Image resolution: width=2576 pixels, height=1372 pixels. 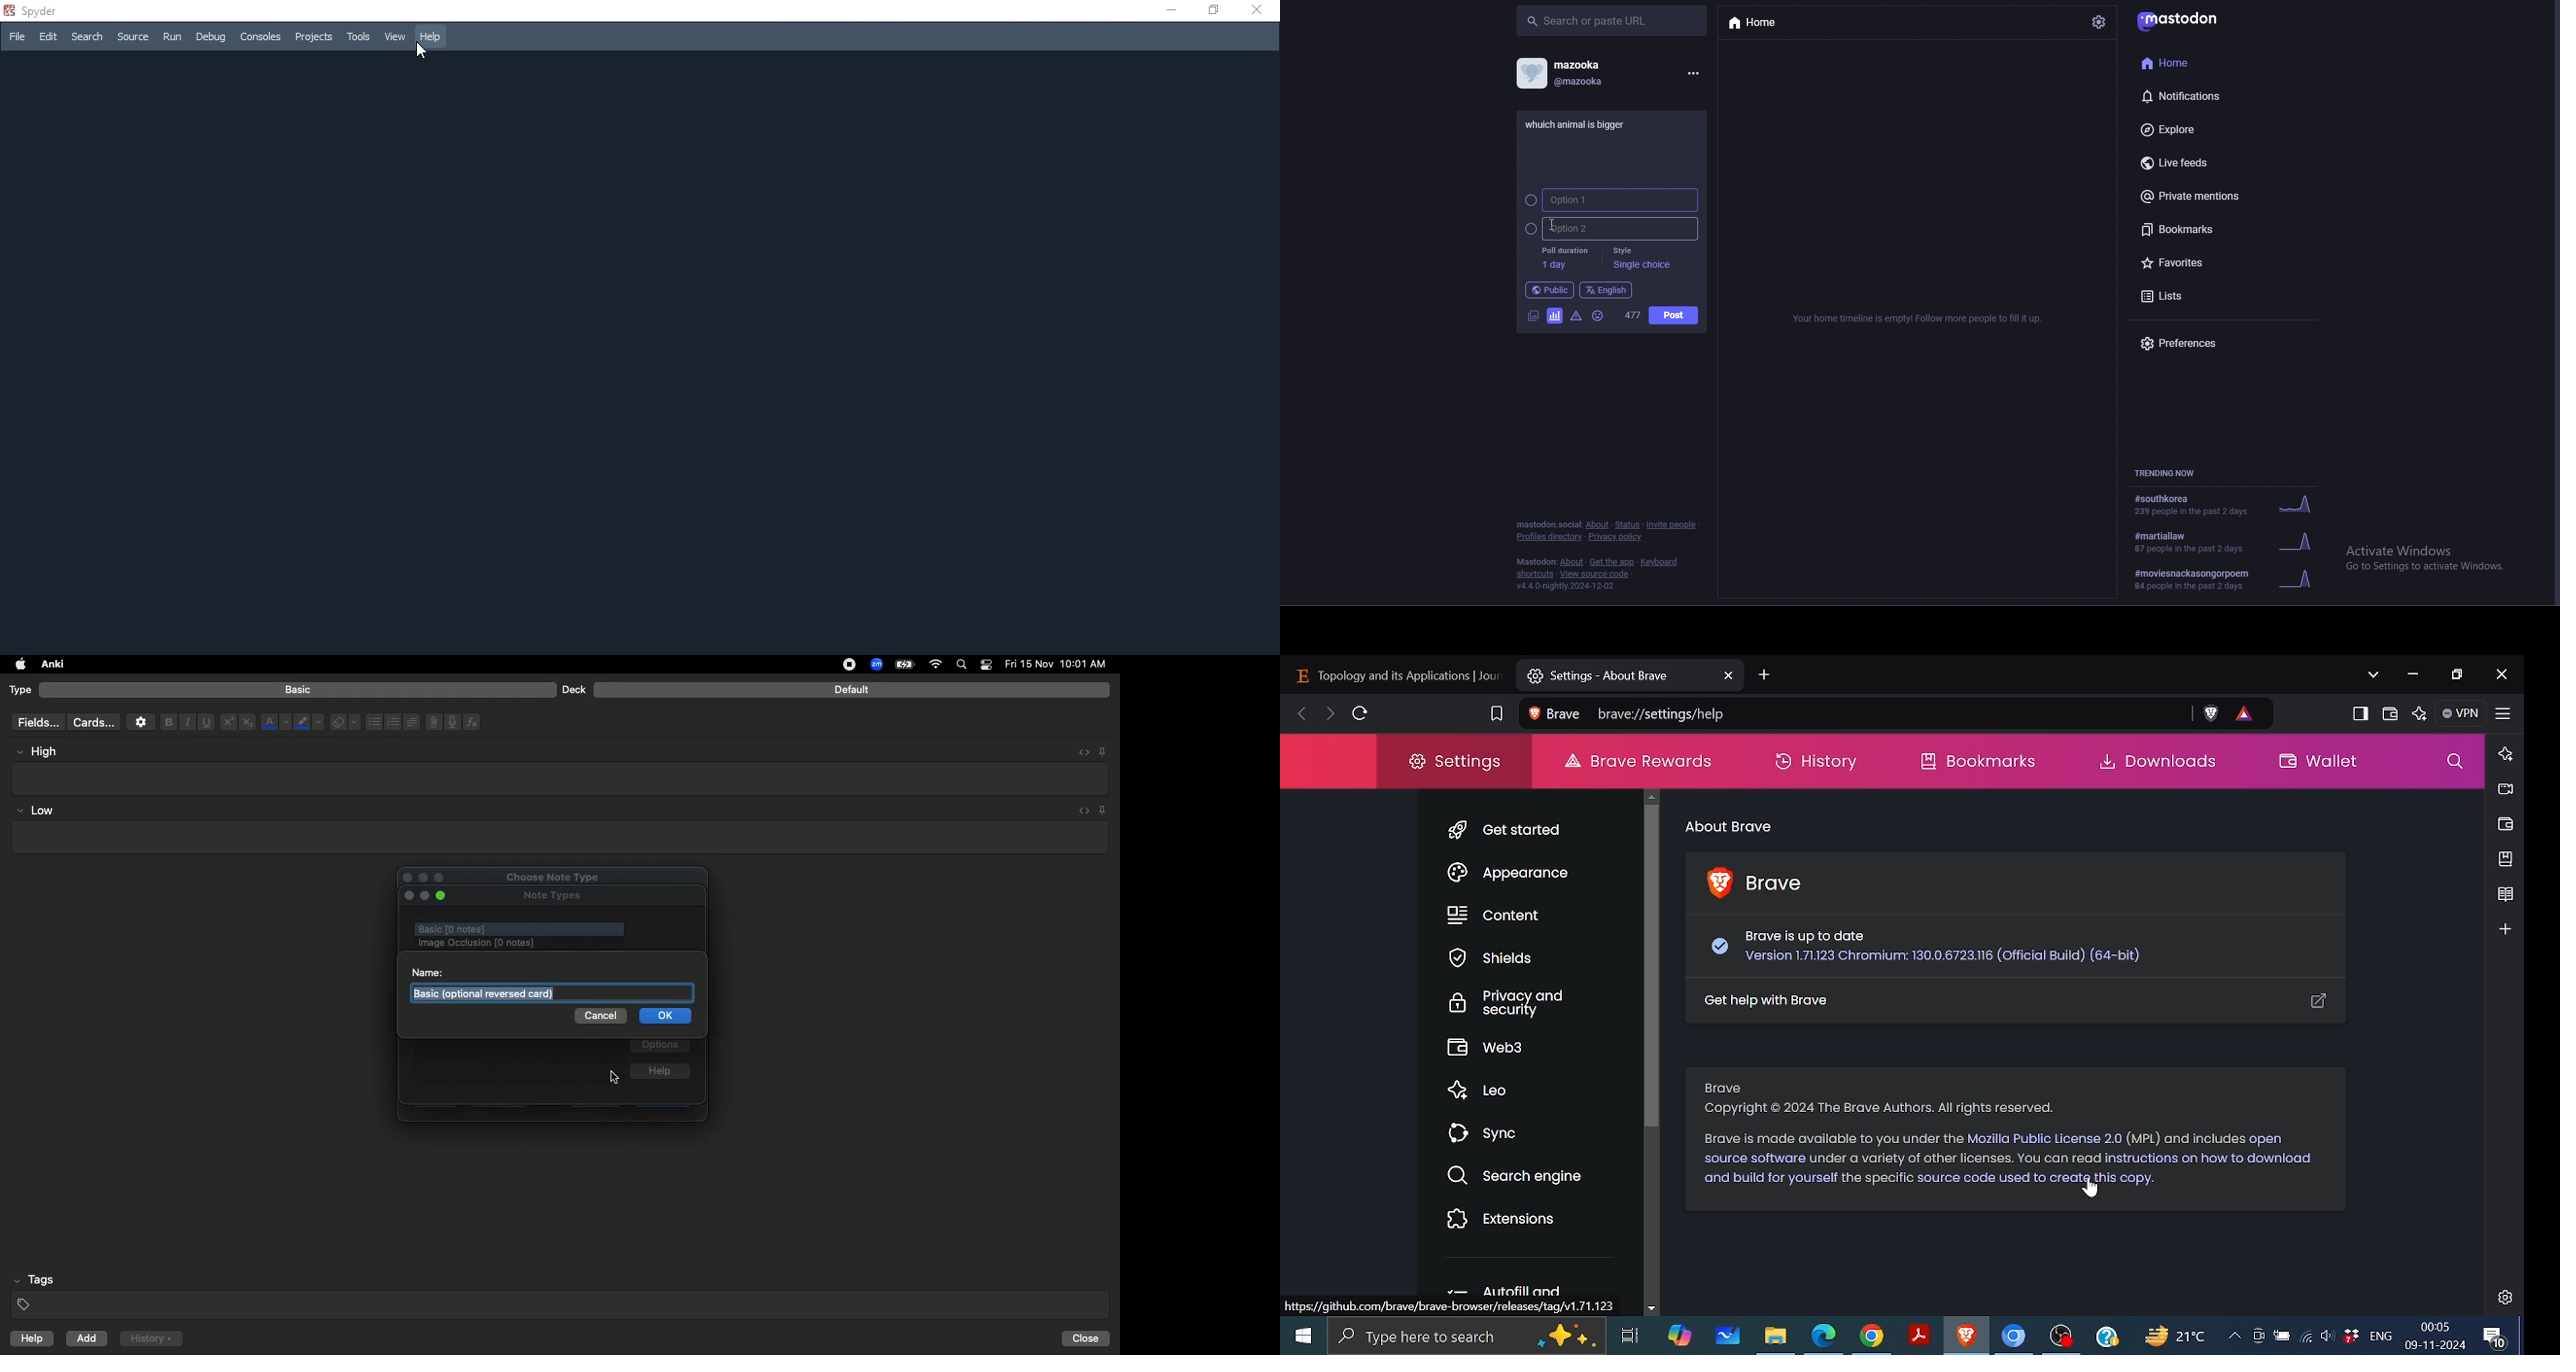 I want to click on Type, so click(x=21, y=691).